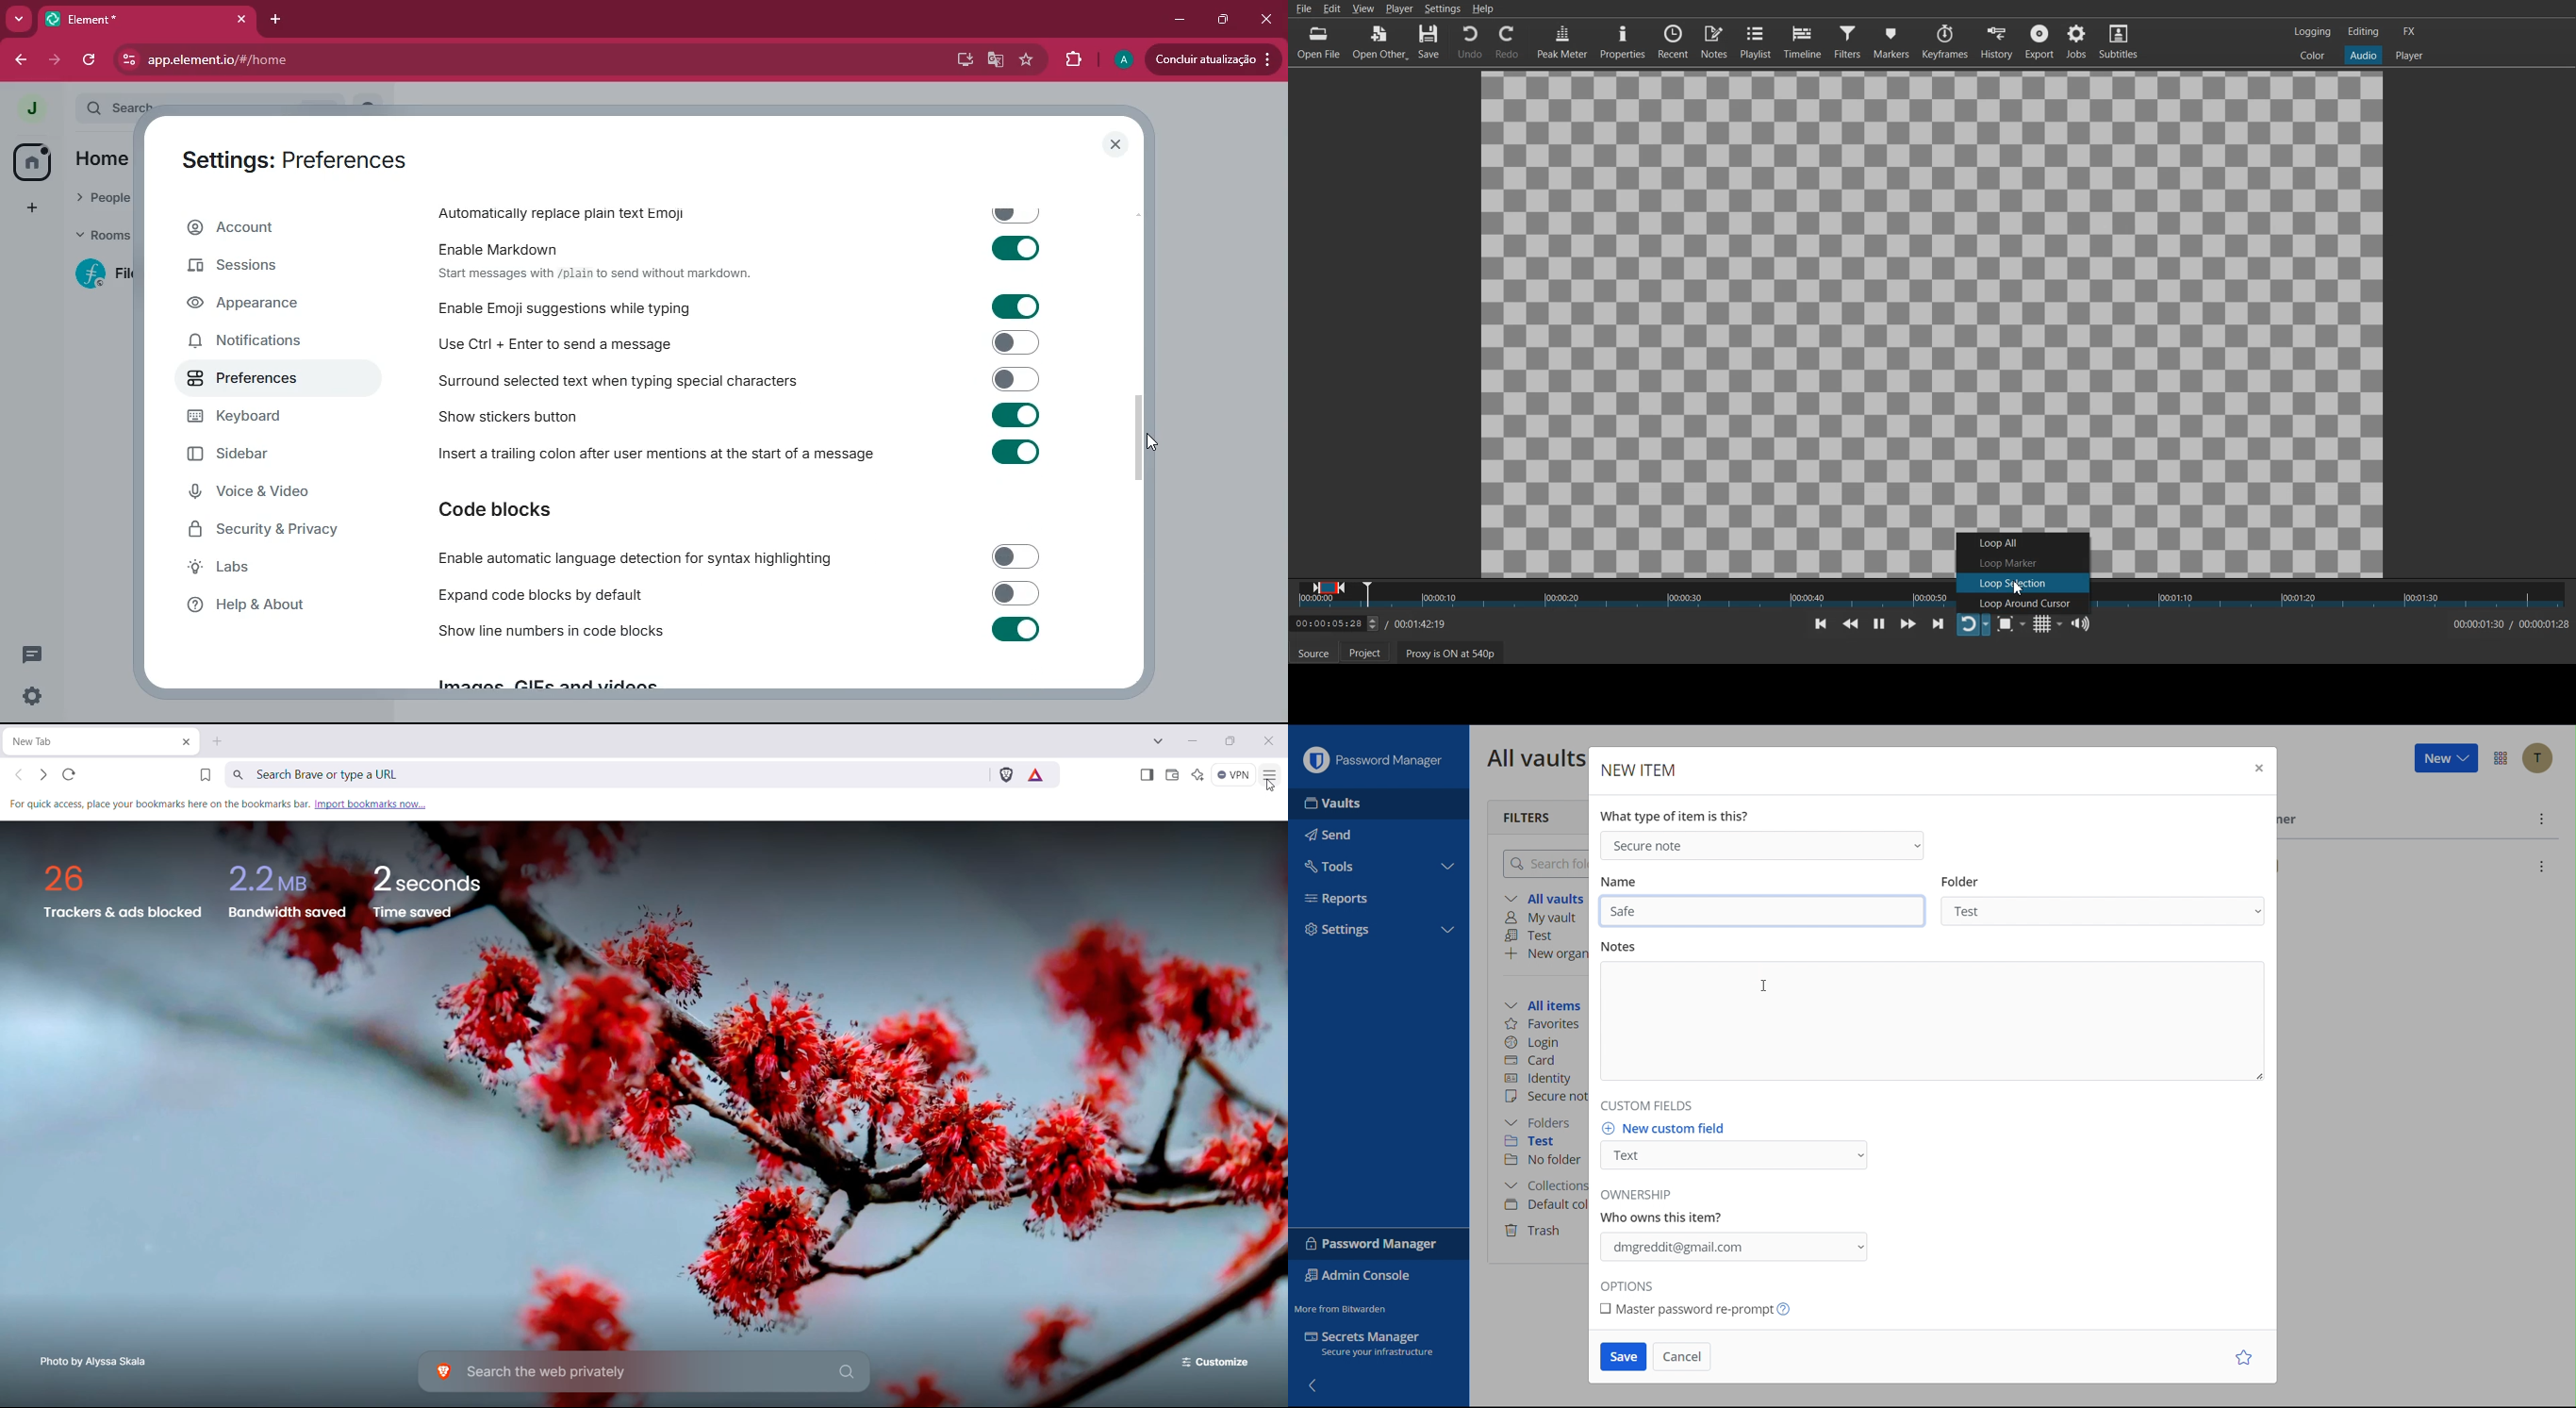 This screenshot has width=2576, height=1428. What do you see at coordinates (84, 740) in the screenshot?
I see `New tab` at bounding box center [84, 740].